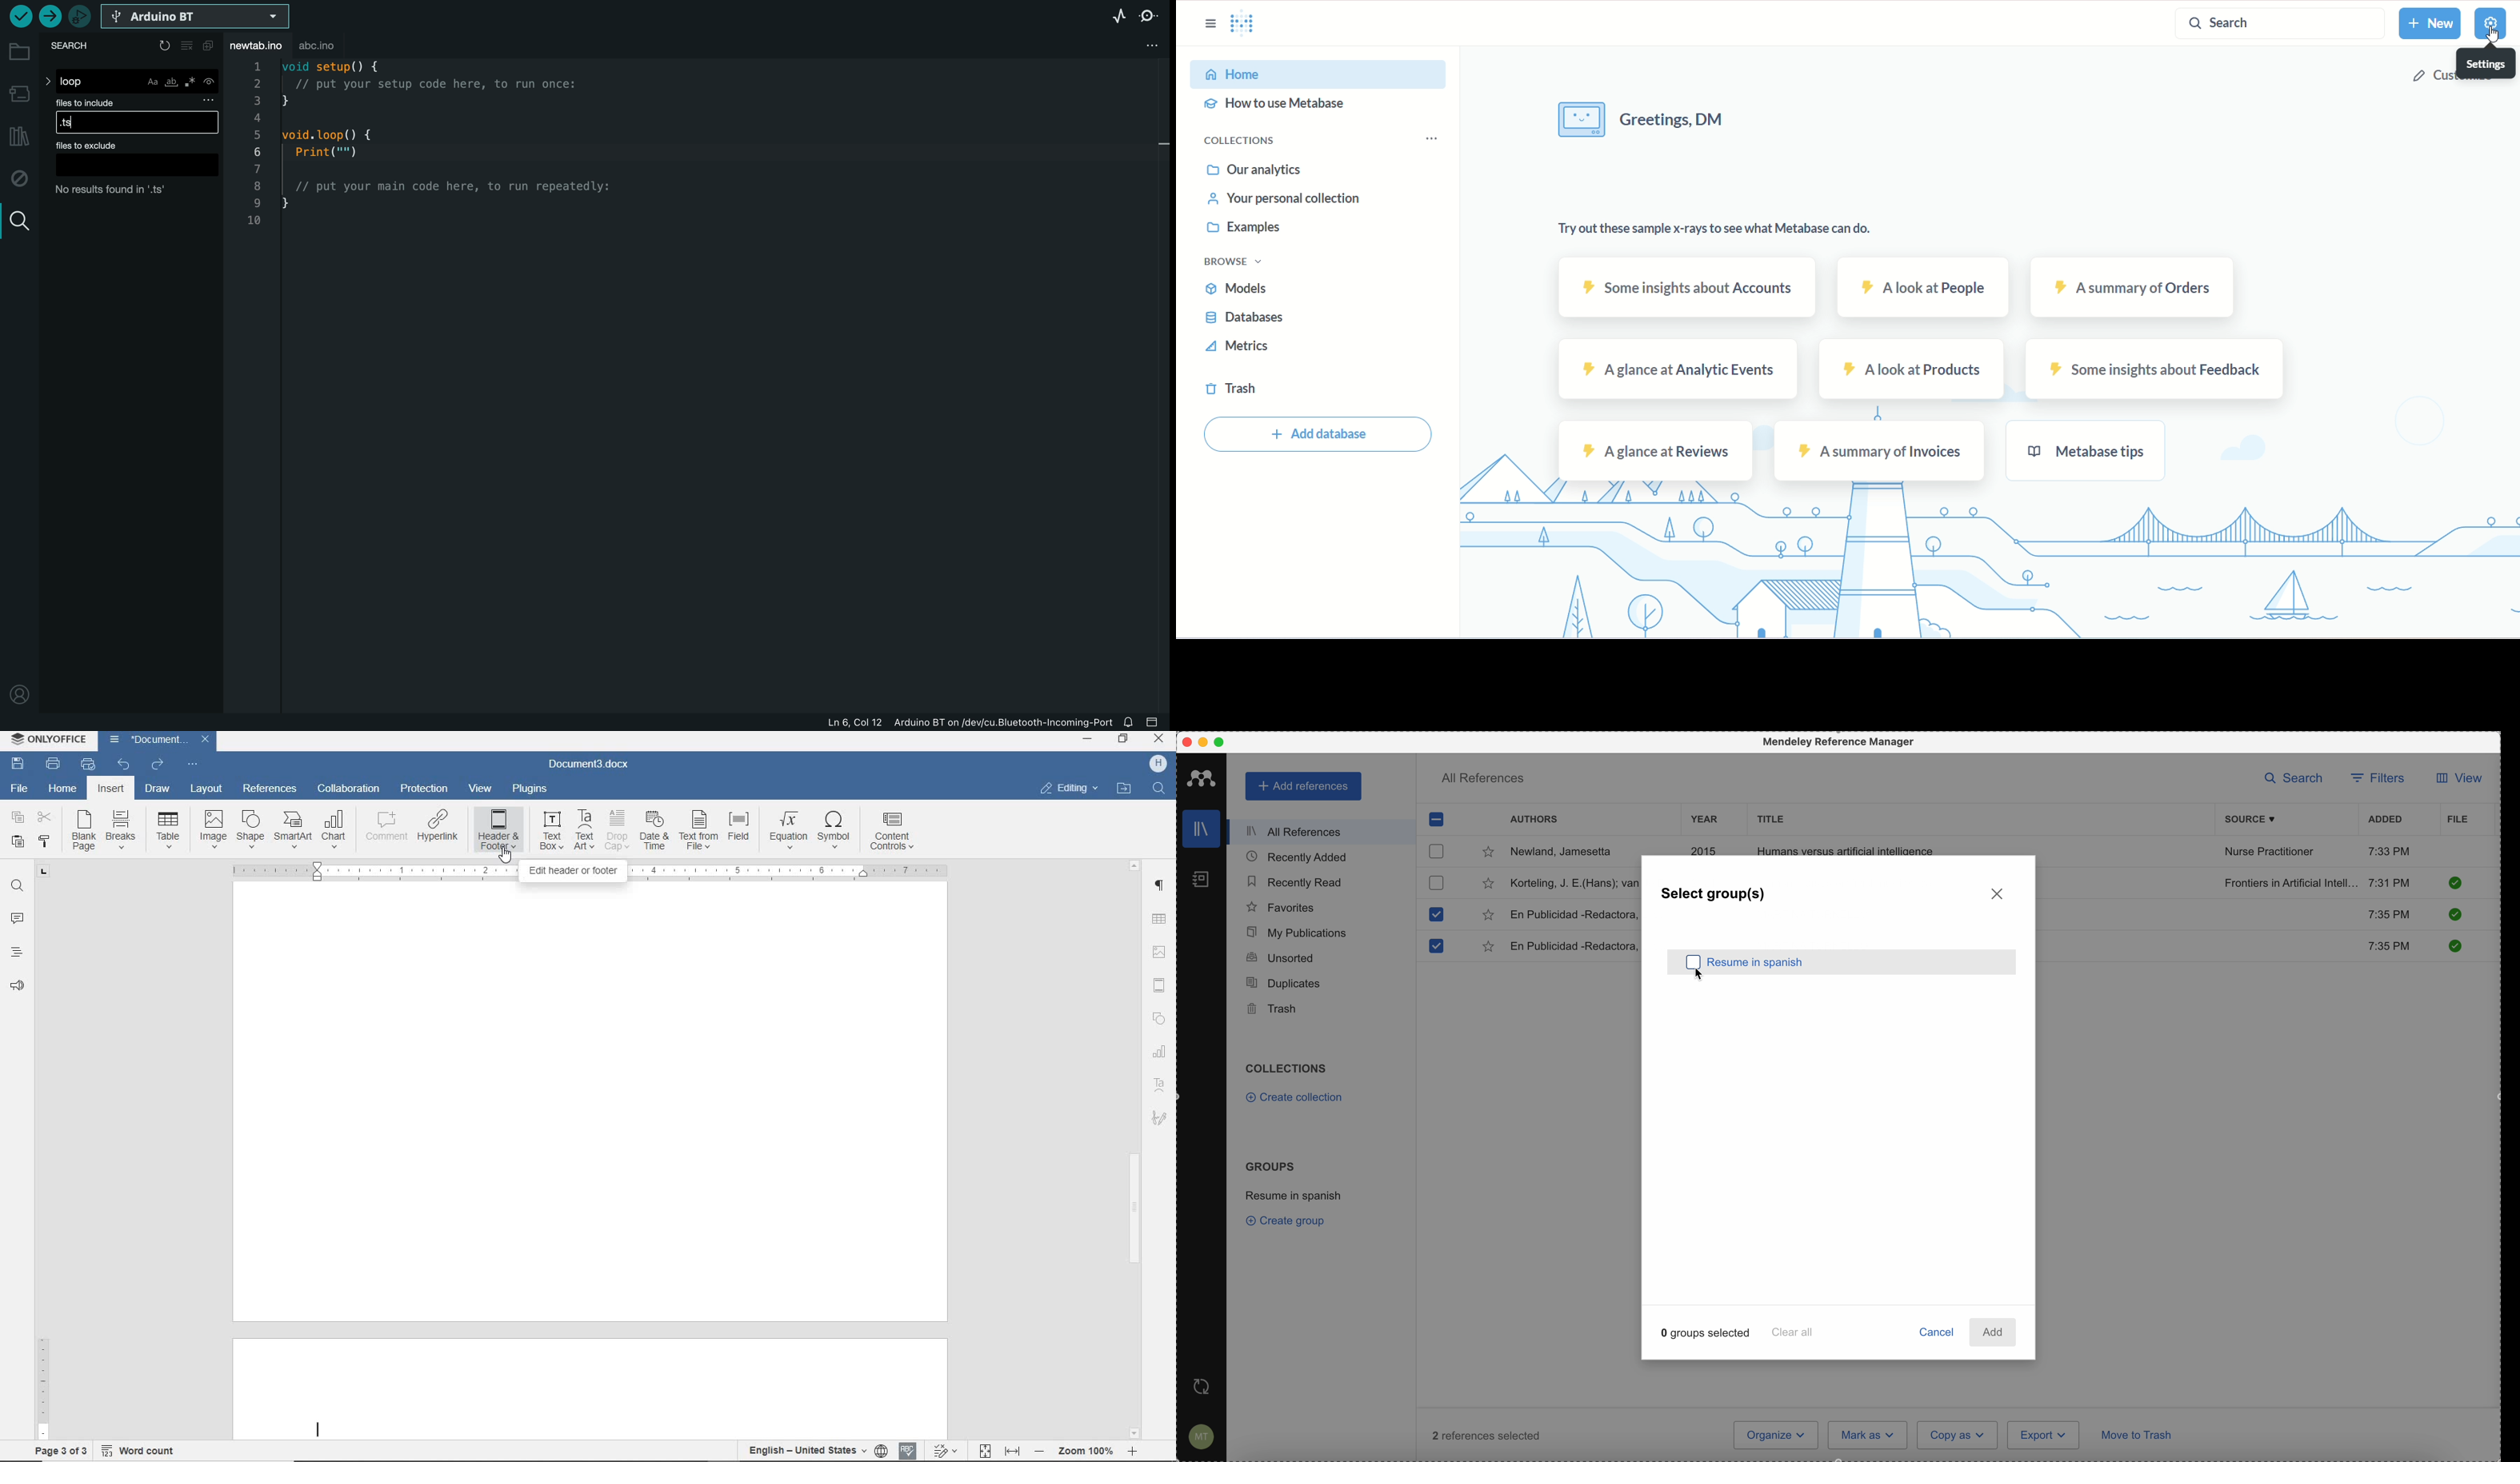 Image resolution: width=2520 pixels, height=1484 pixels. What do you see at coordinates (1693, 968) in the screenshot?
I see `cursor` at bounding box center [1693, 968].